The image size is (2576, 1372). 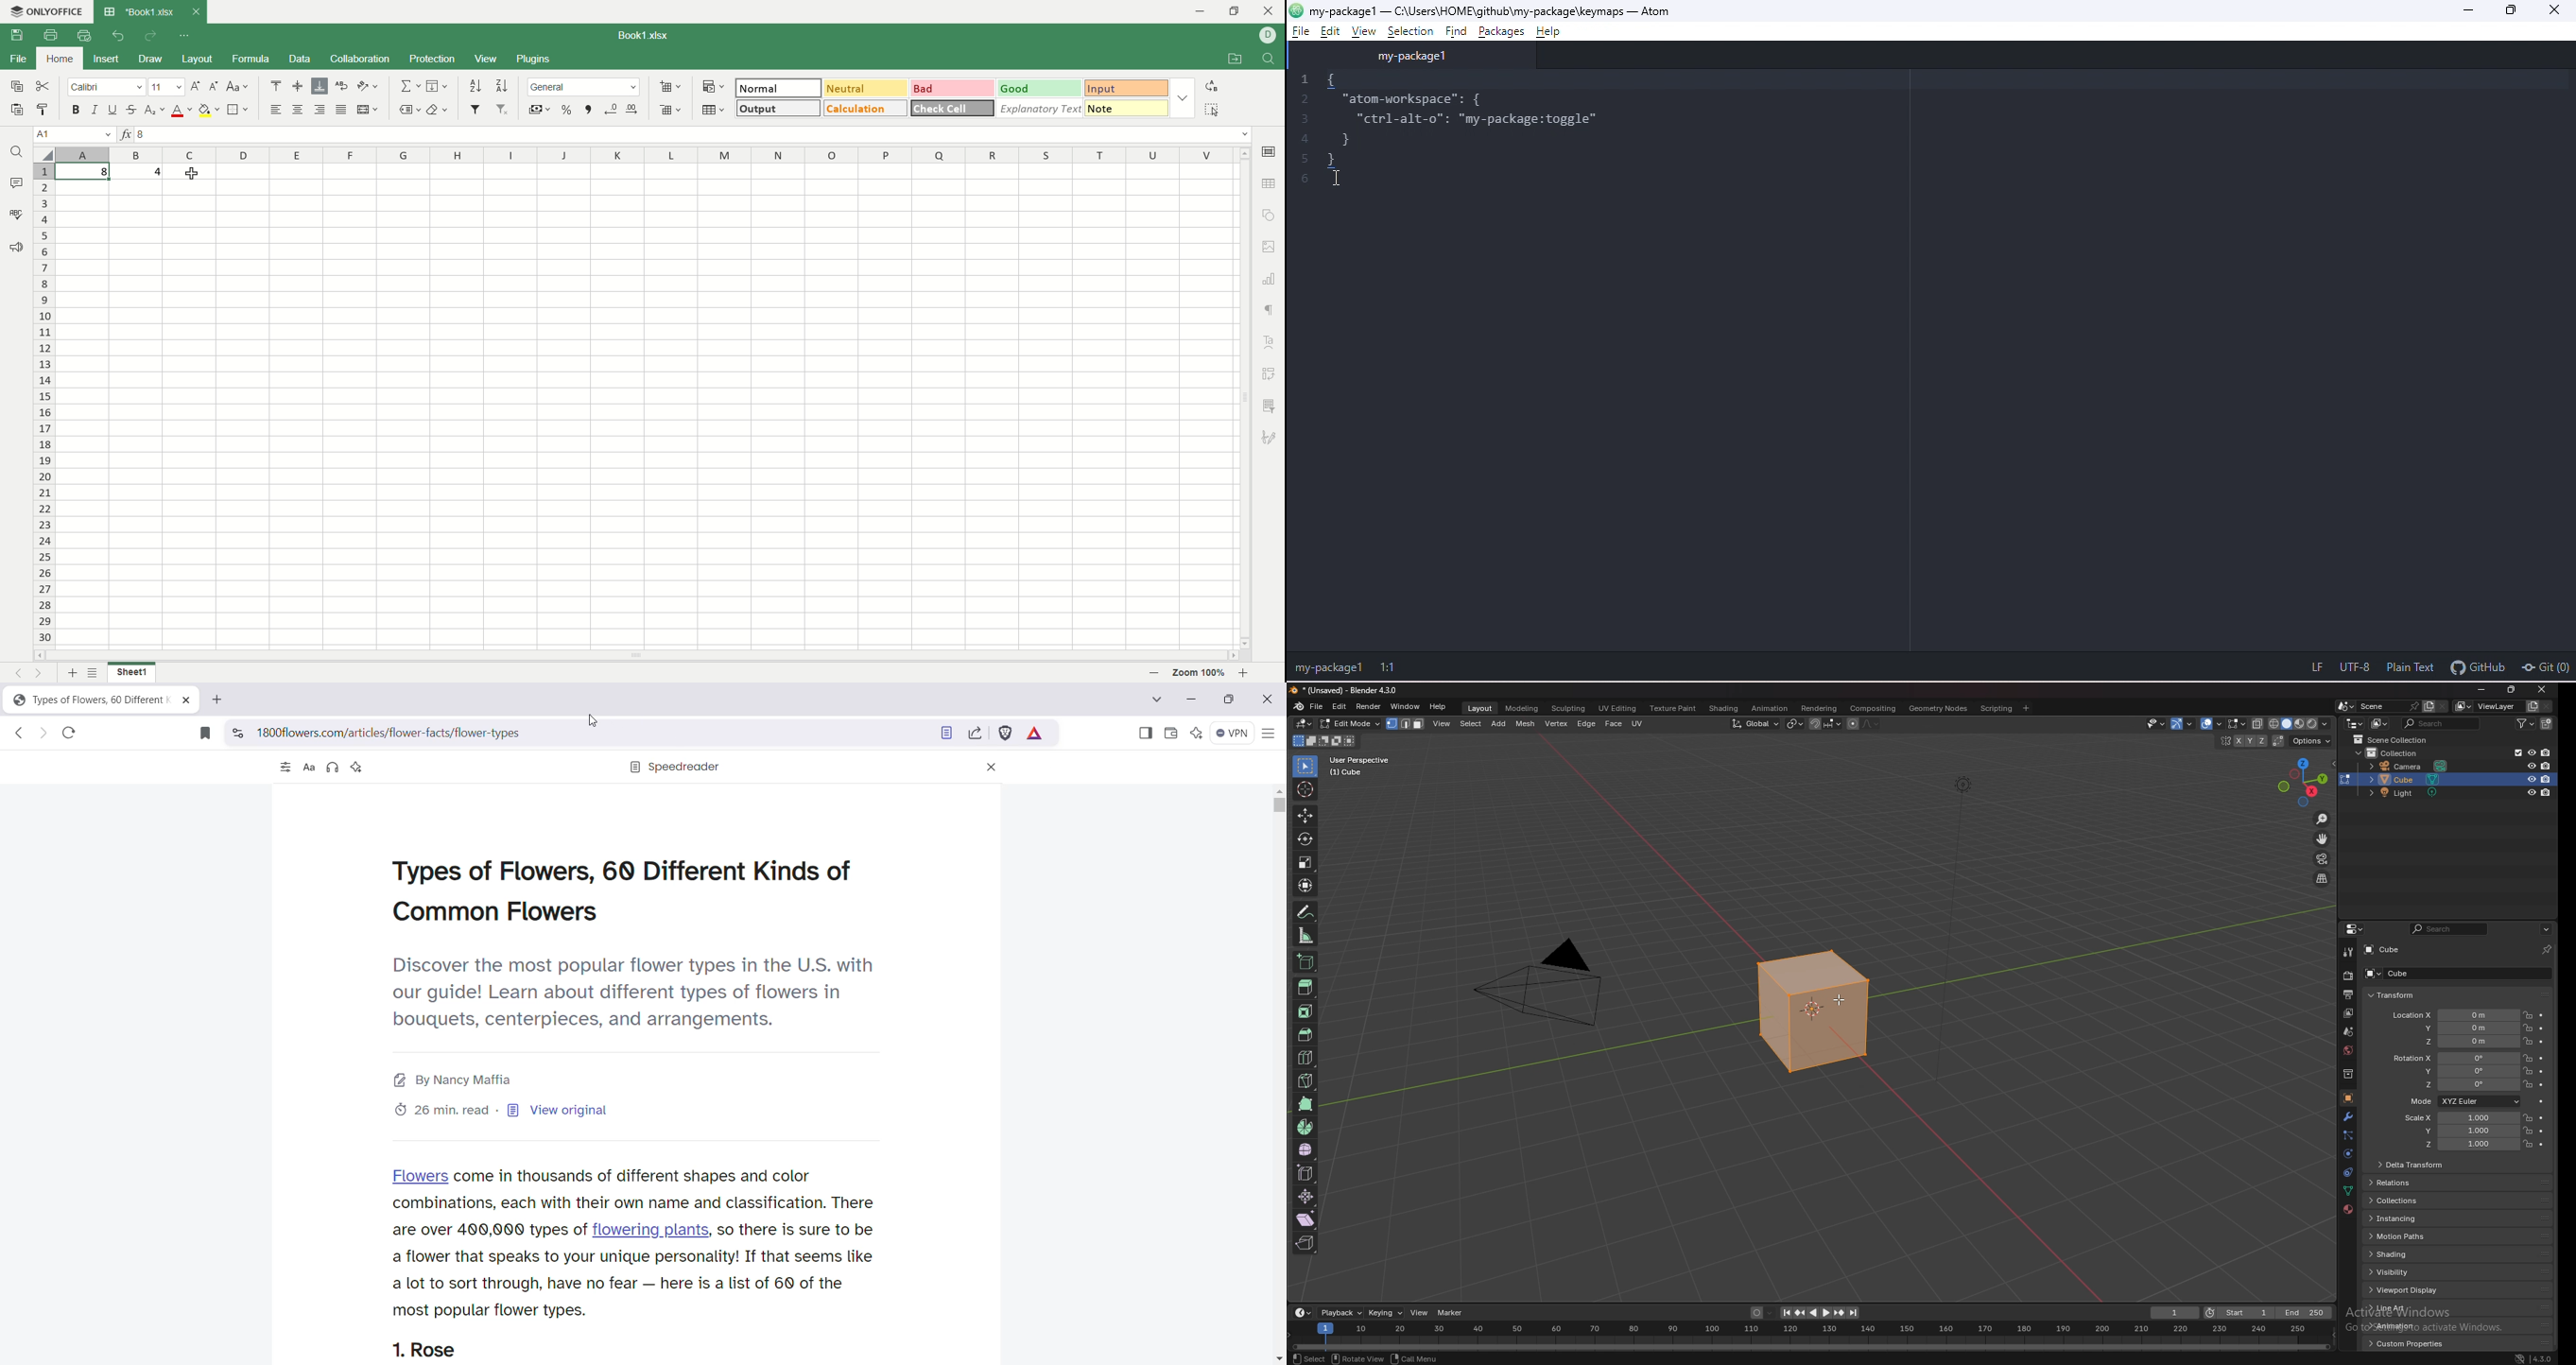 I want to click on view, so click(x=1420, y=1313).